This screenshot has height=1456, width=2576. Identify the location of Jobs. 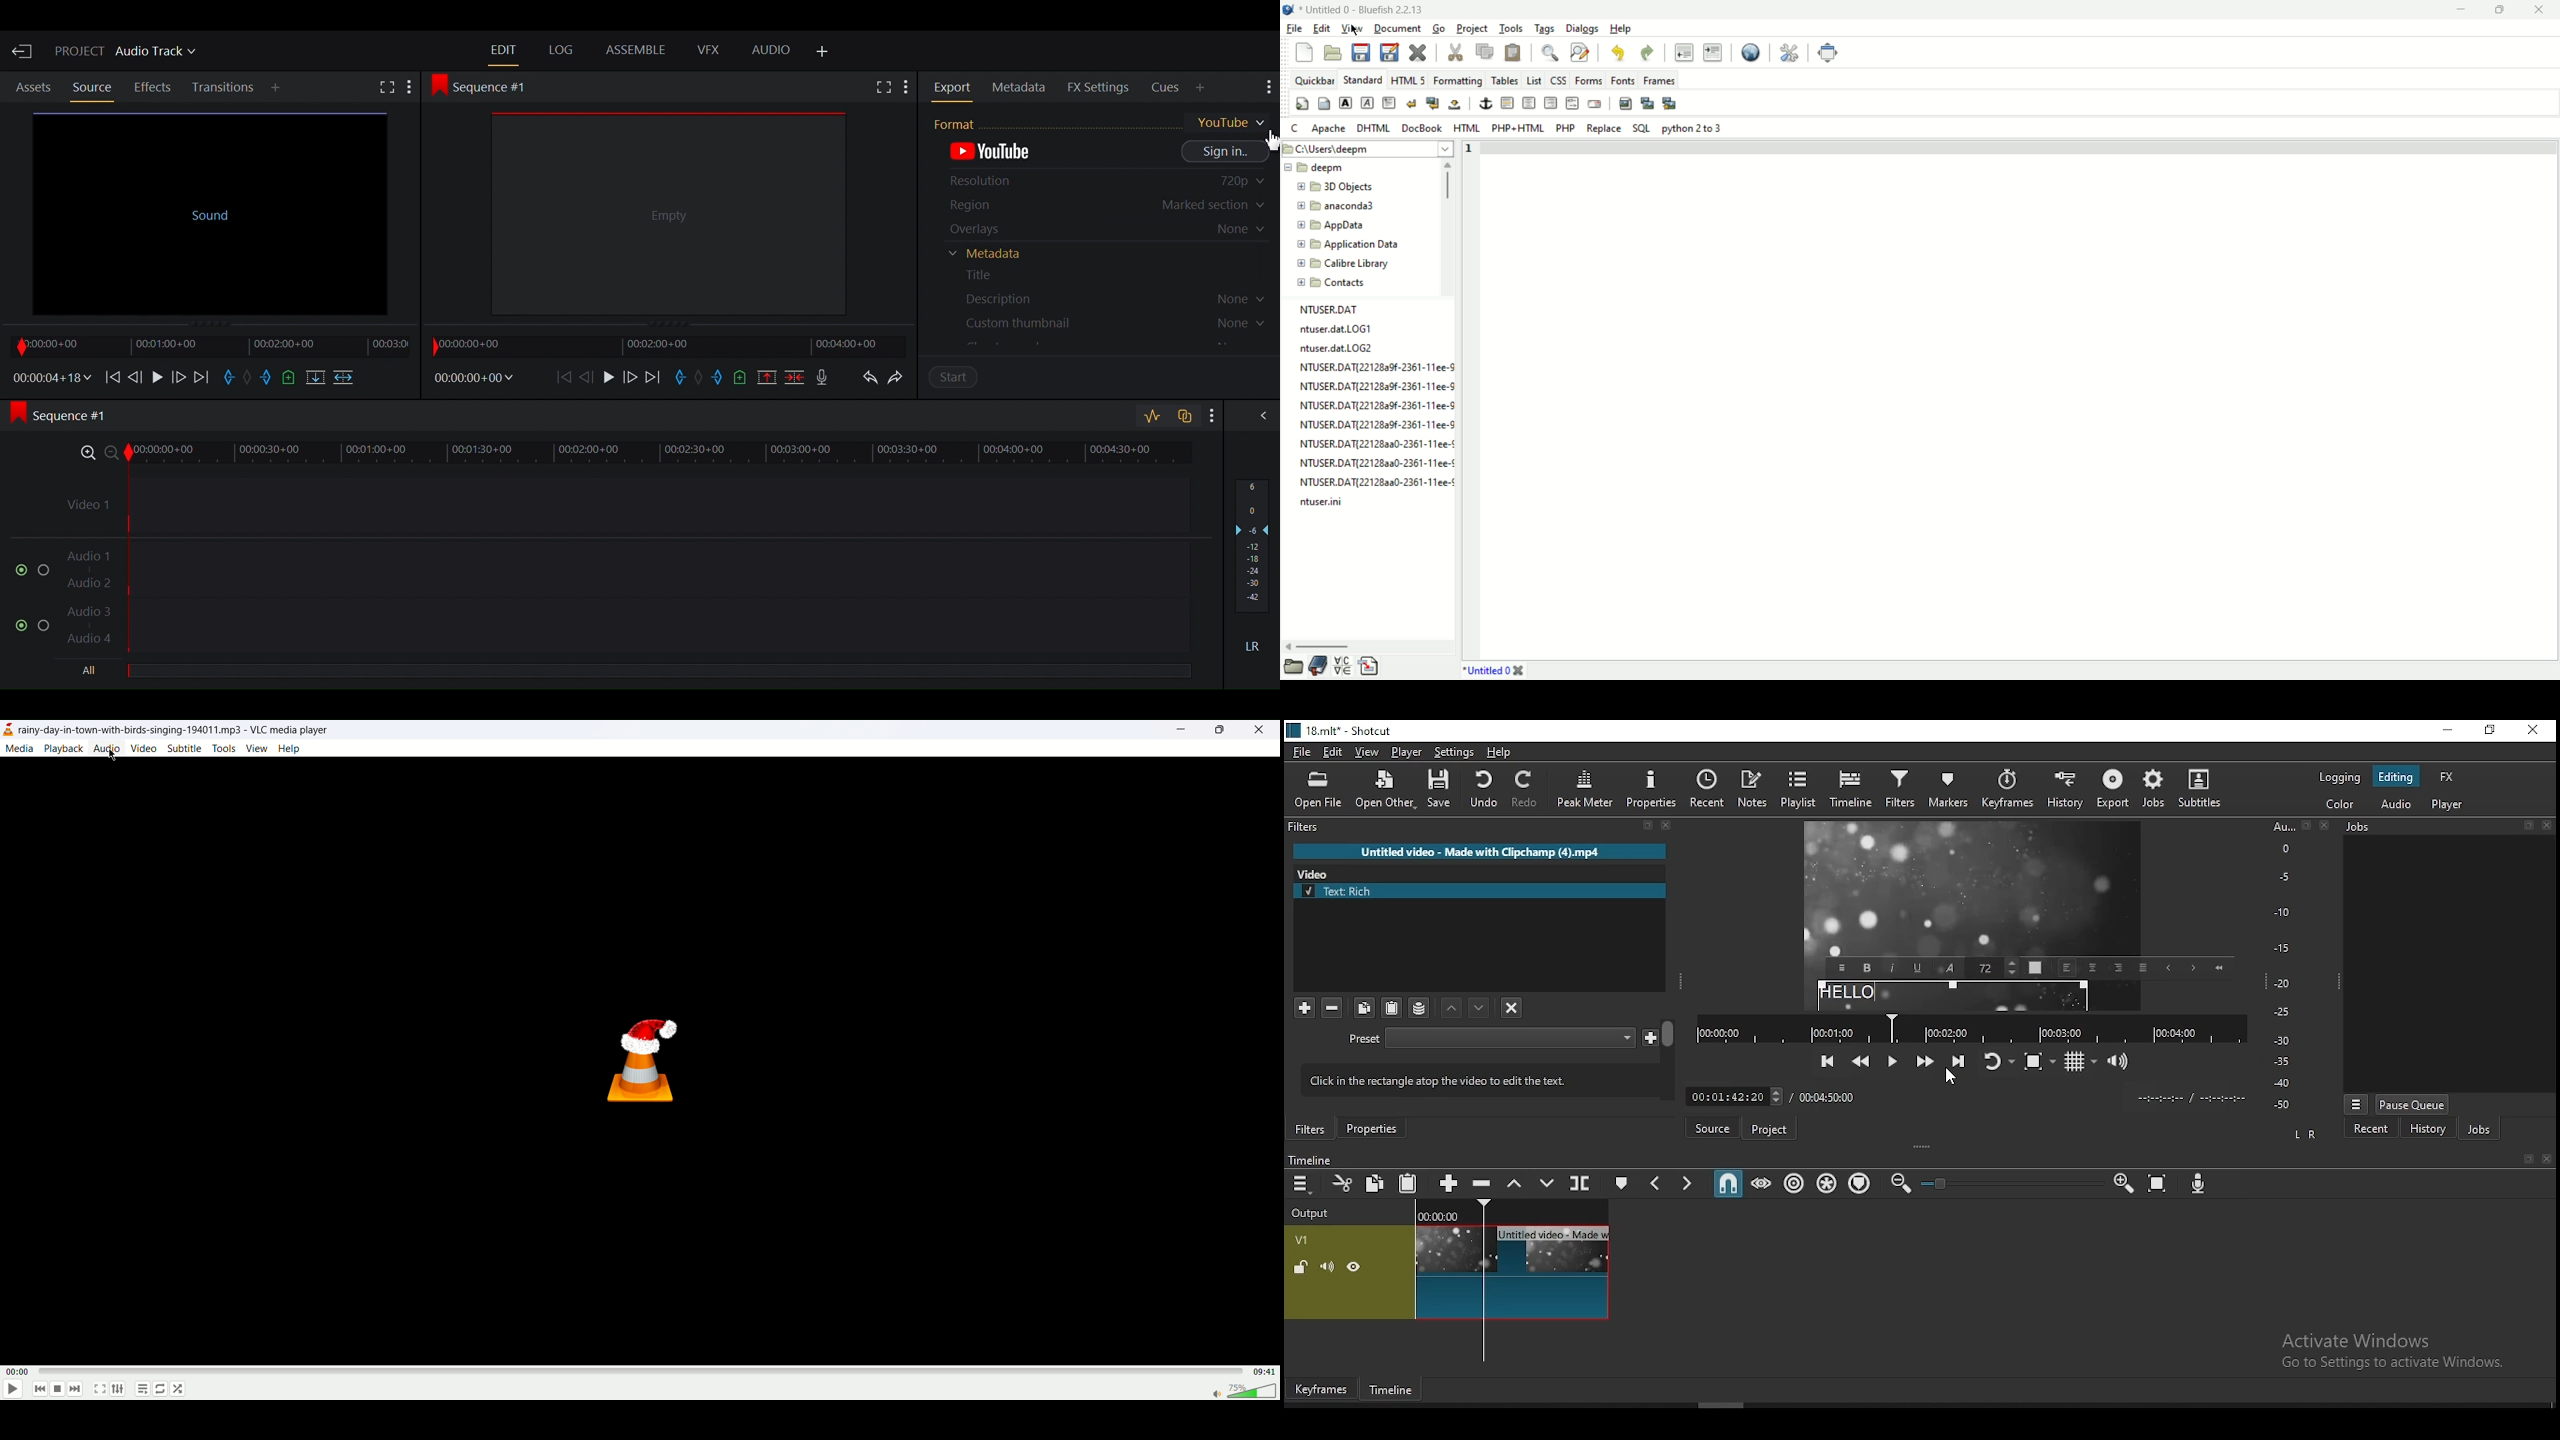
(2358, 827).